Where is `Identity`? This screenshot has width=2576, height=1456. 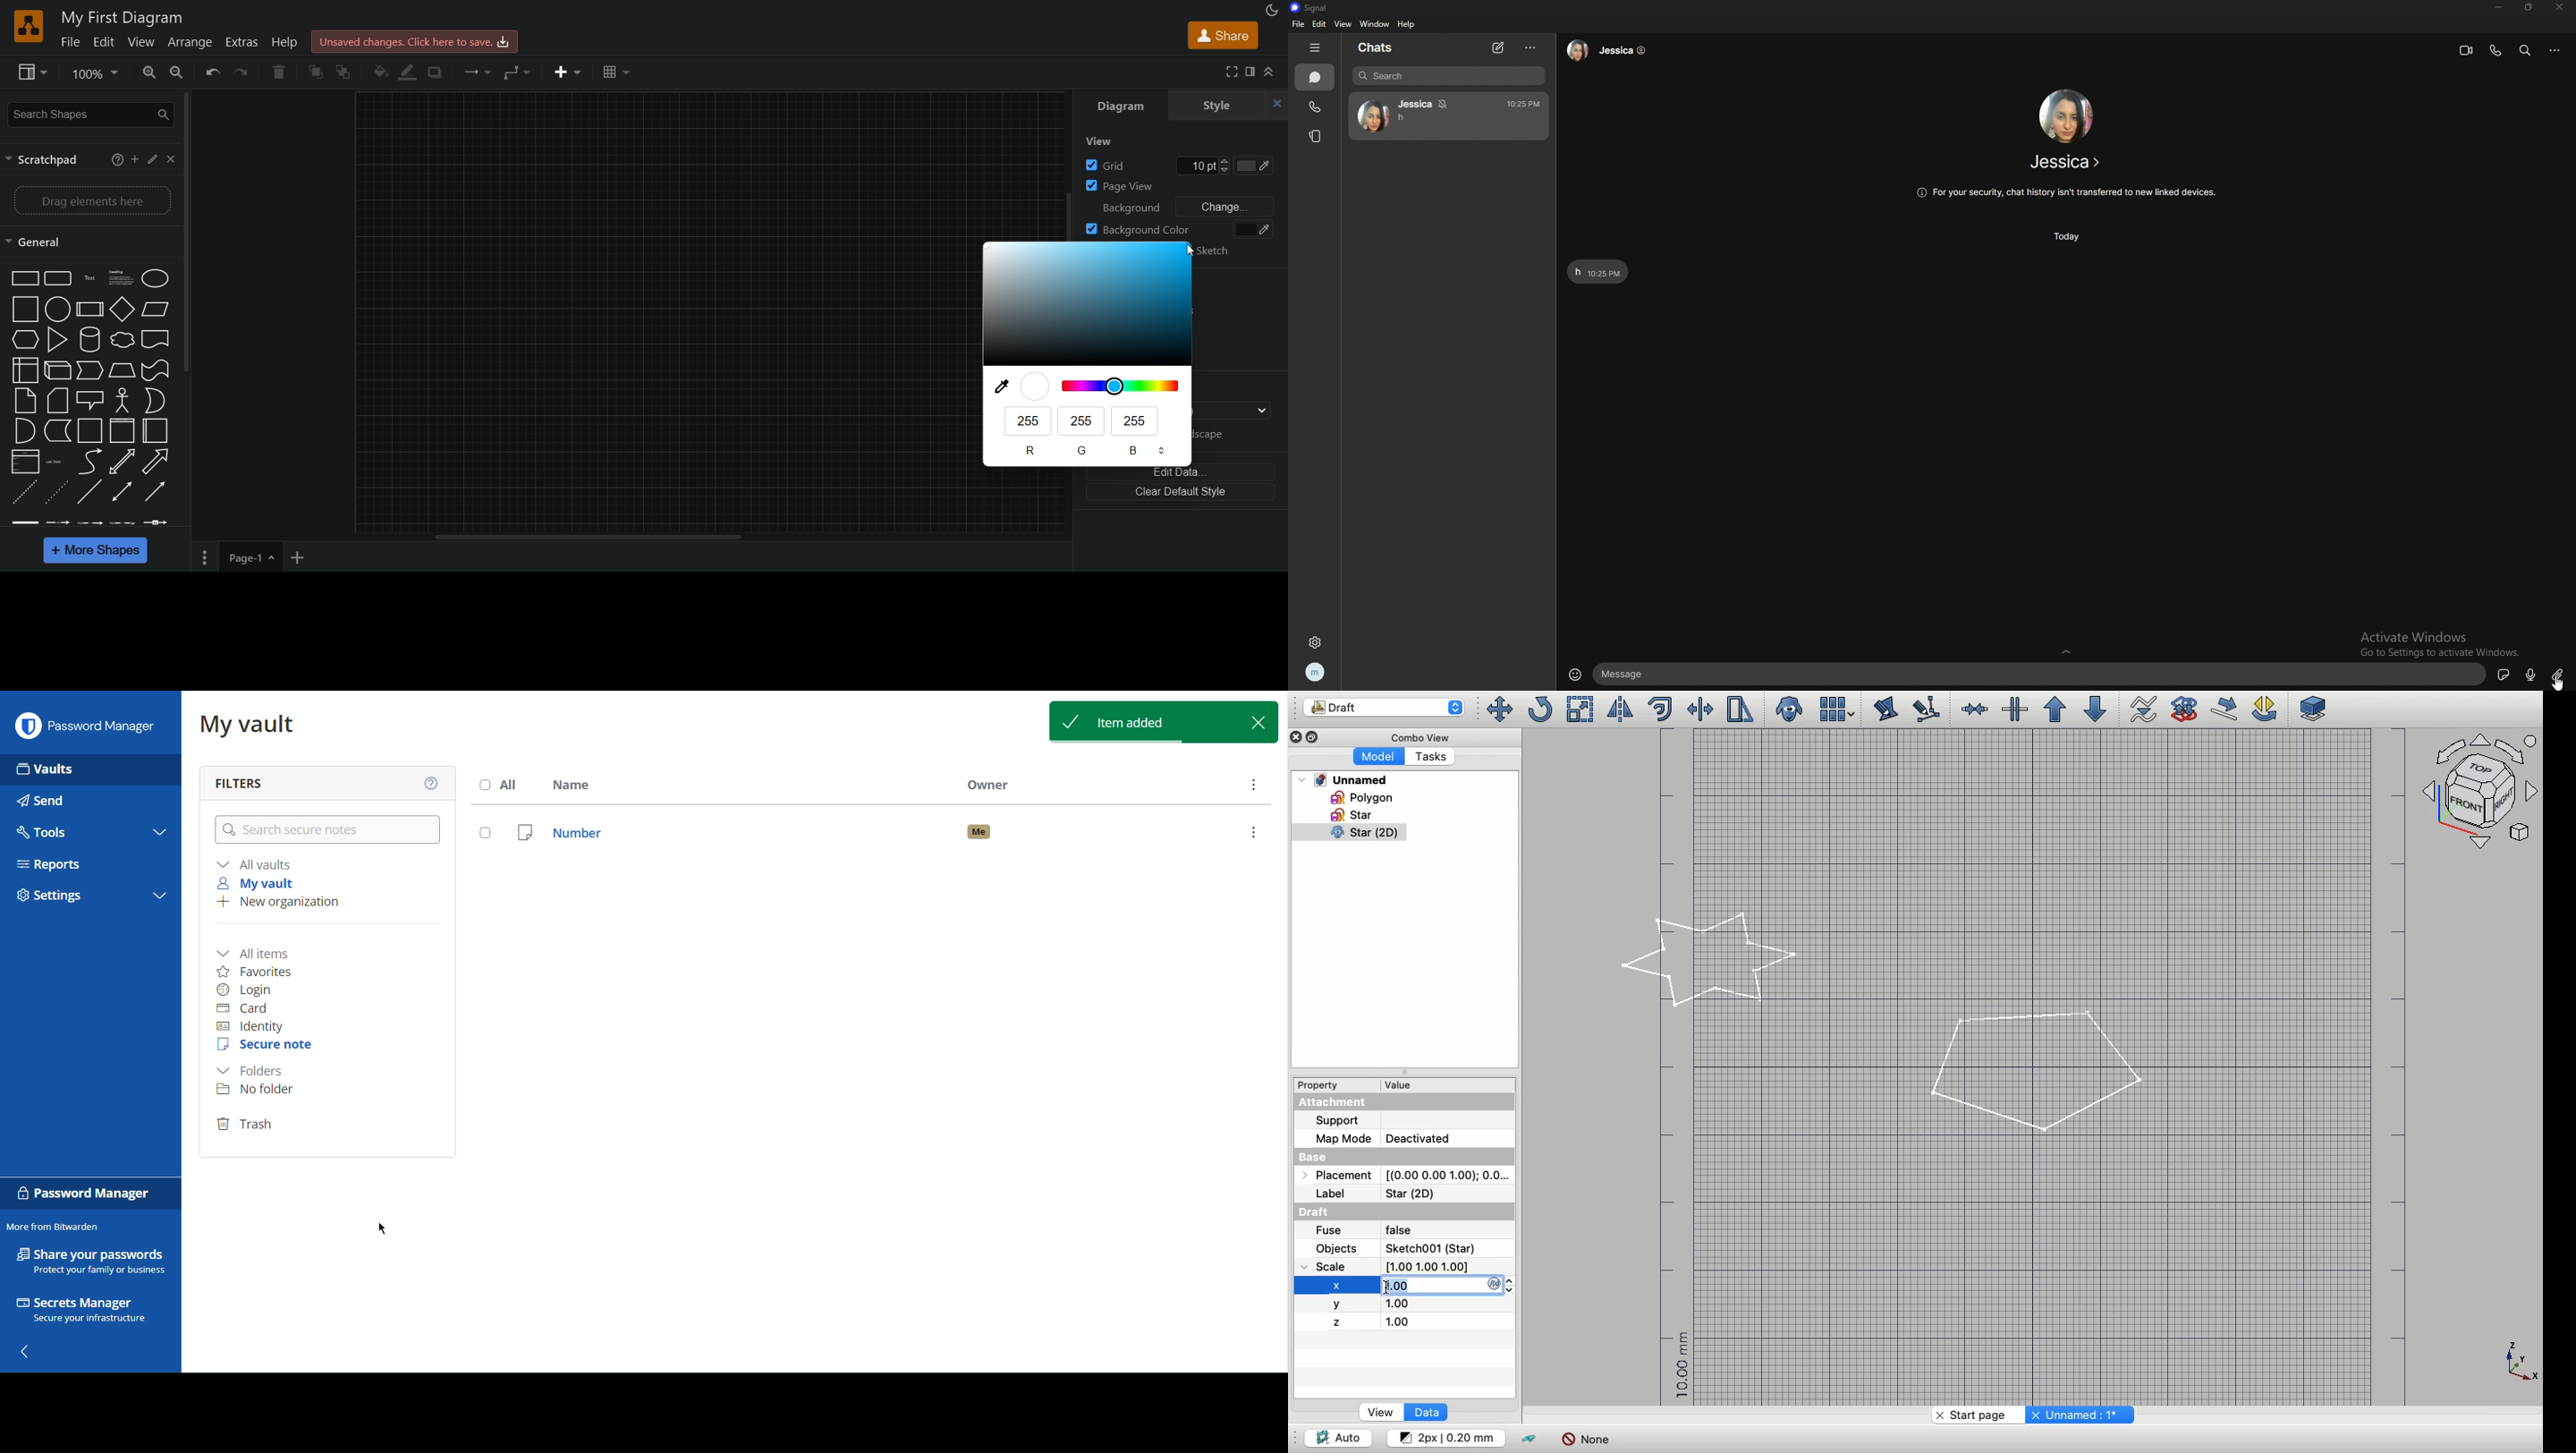 Identity is located at coordinates (262, 1025).